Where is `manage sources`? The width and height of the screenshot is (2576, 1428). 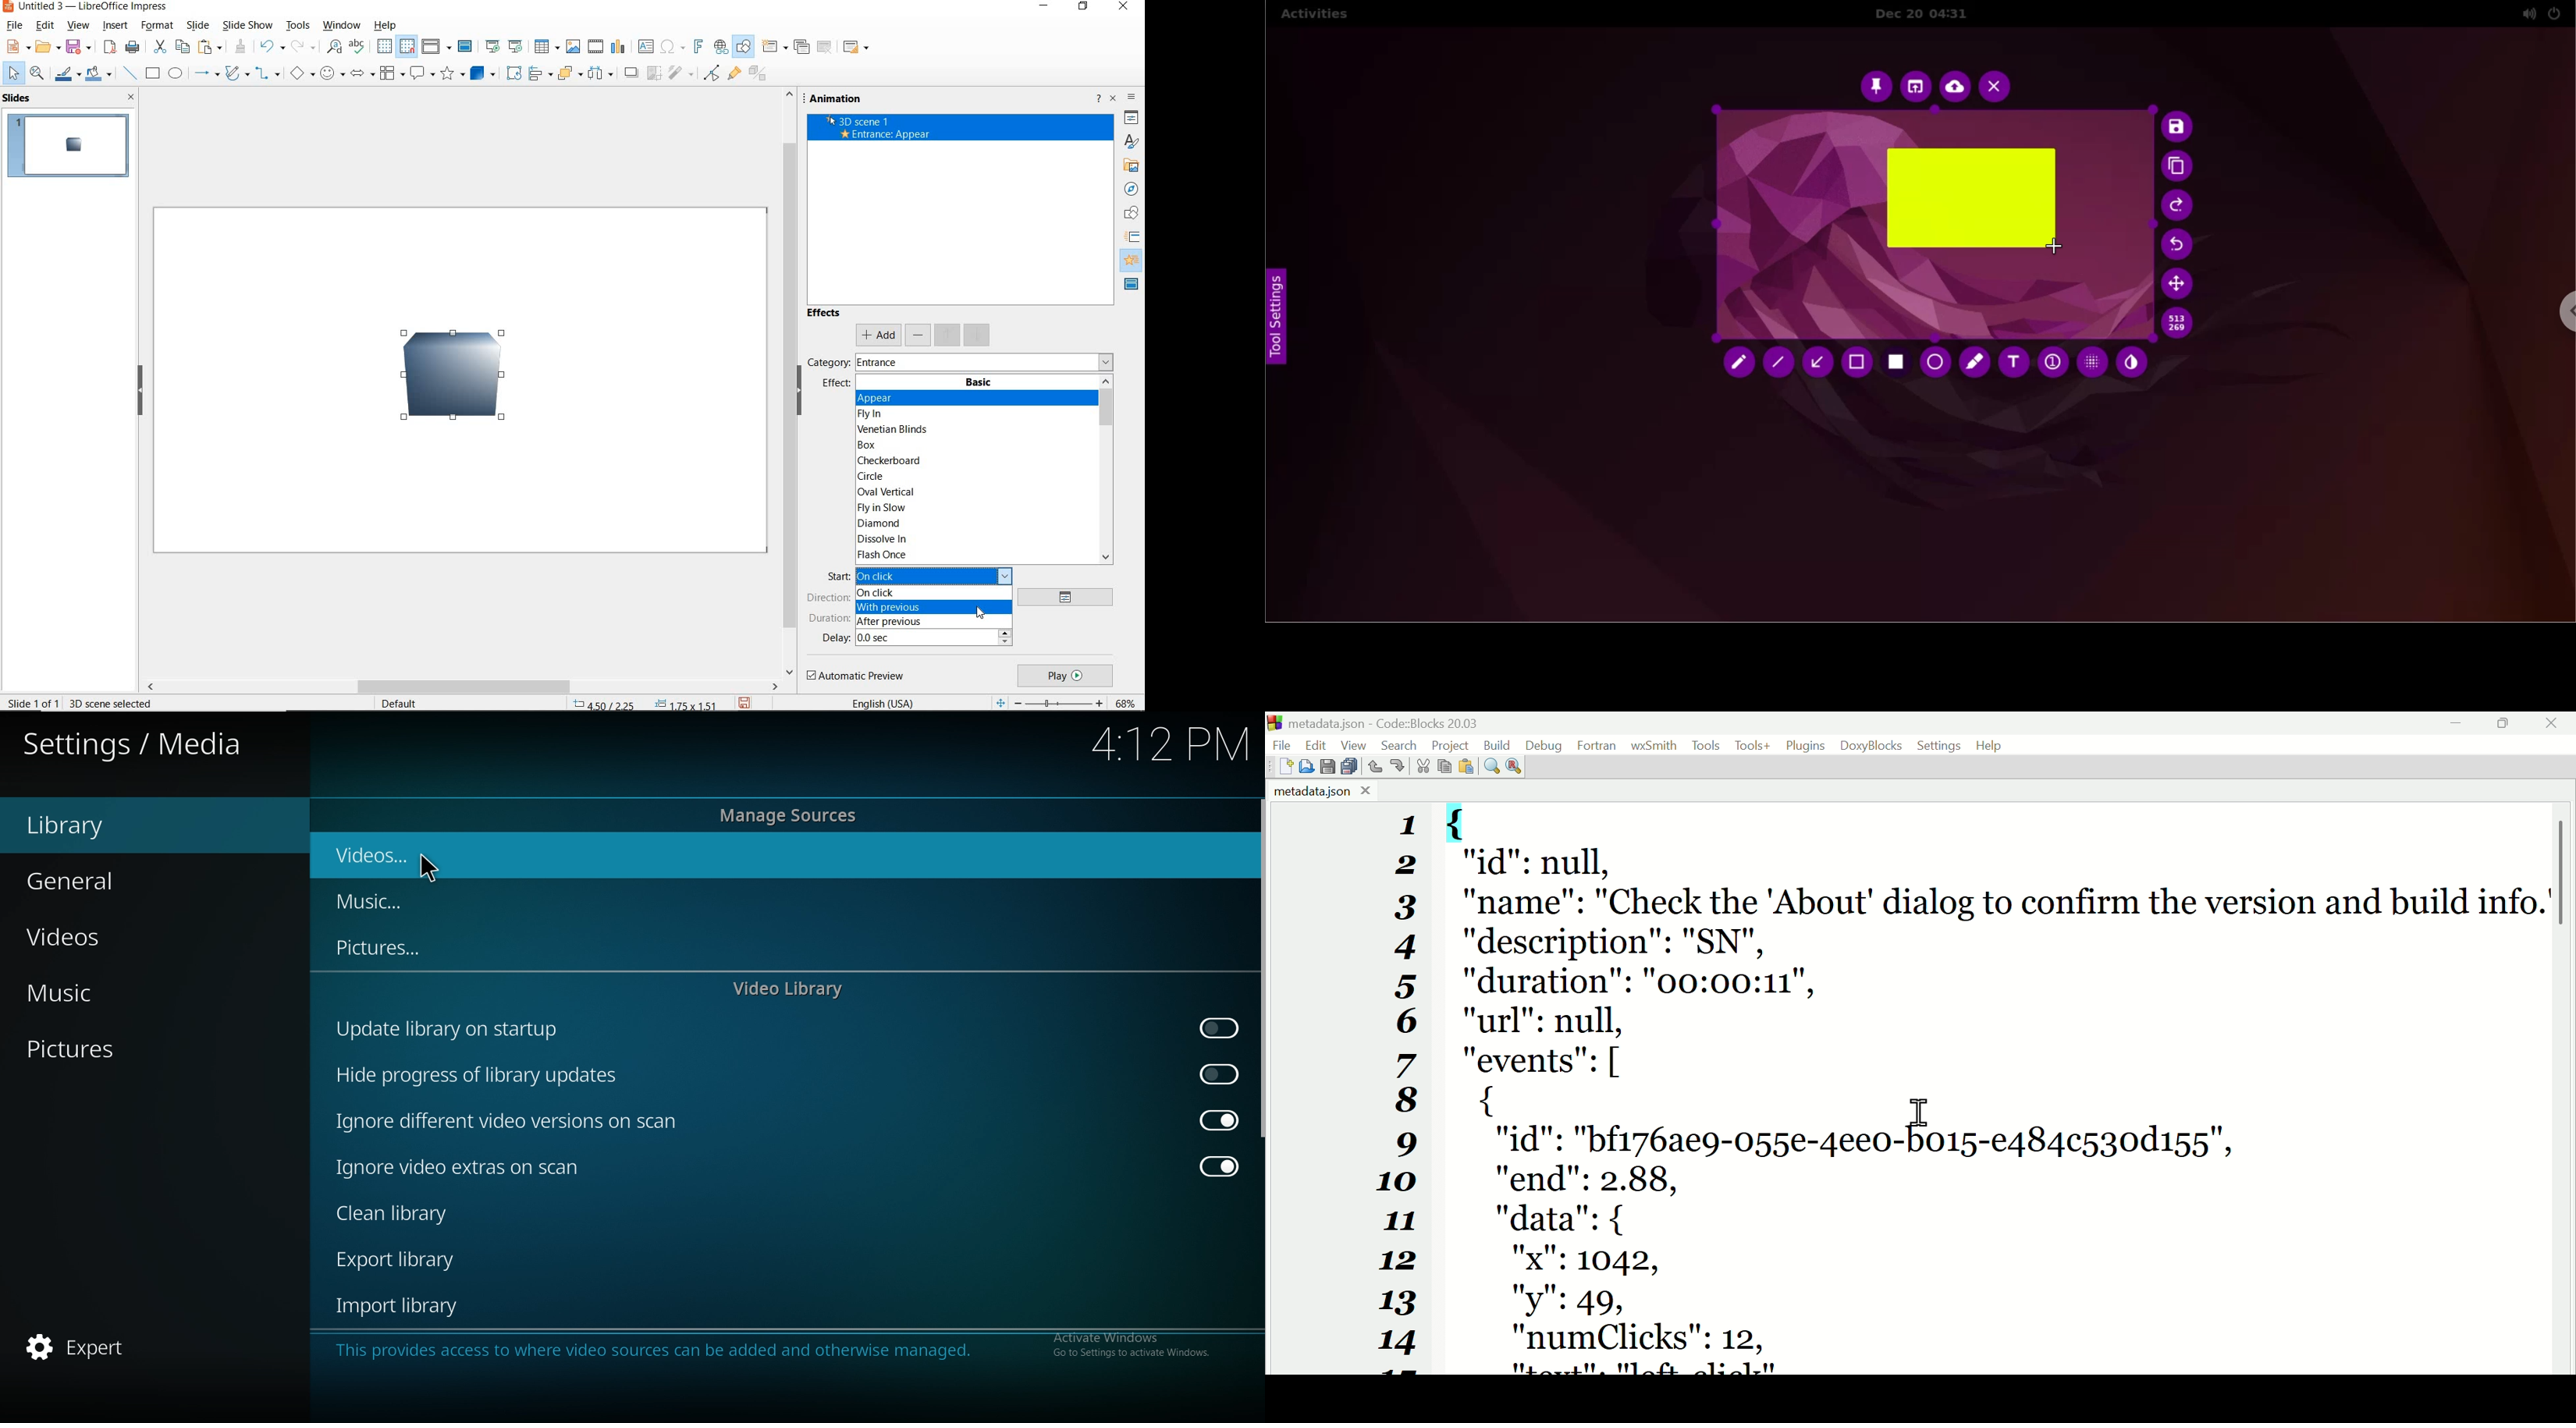 manage sources is located at coordinates (787, 816).